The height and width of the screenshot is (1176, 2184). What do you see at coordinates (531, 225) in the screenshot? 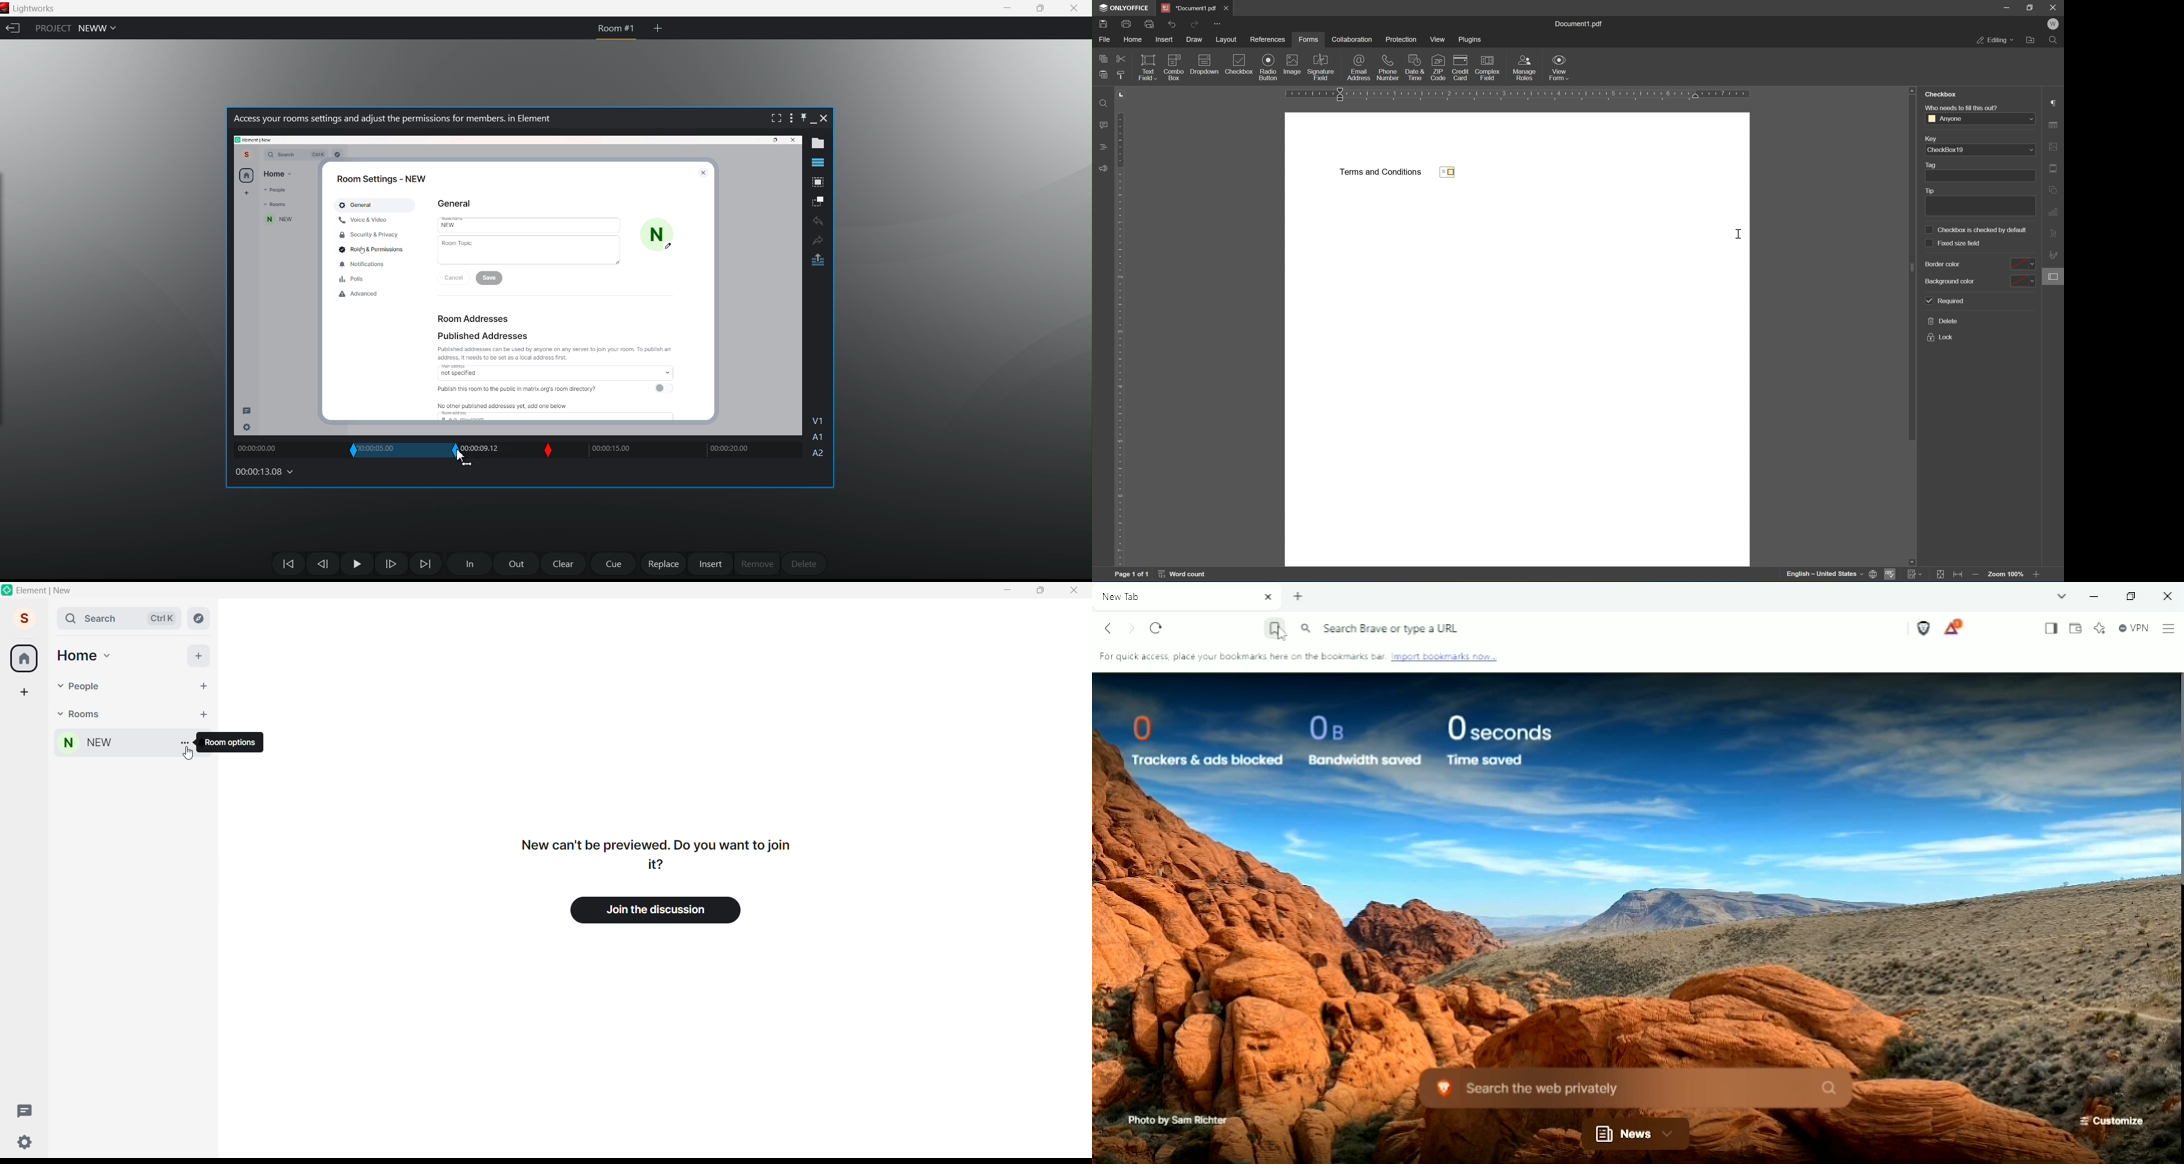
I see `New` at bounding box center [531, 225].